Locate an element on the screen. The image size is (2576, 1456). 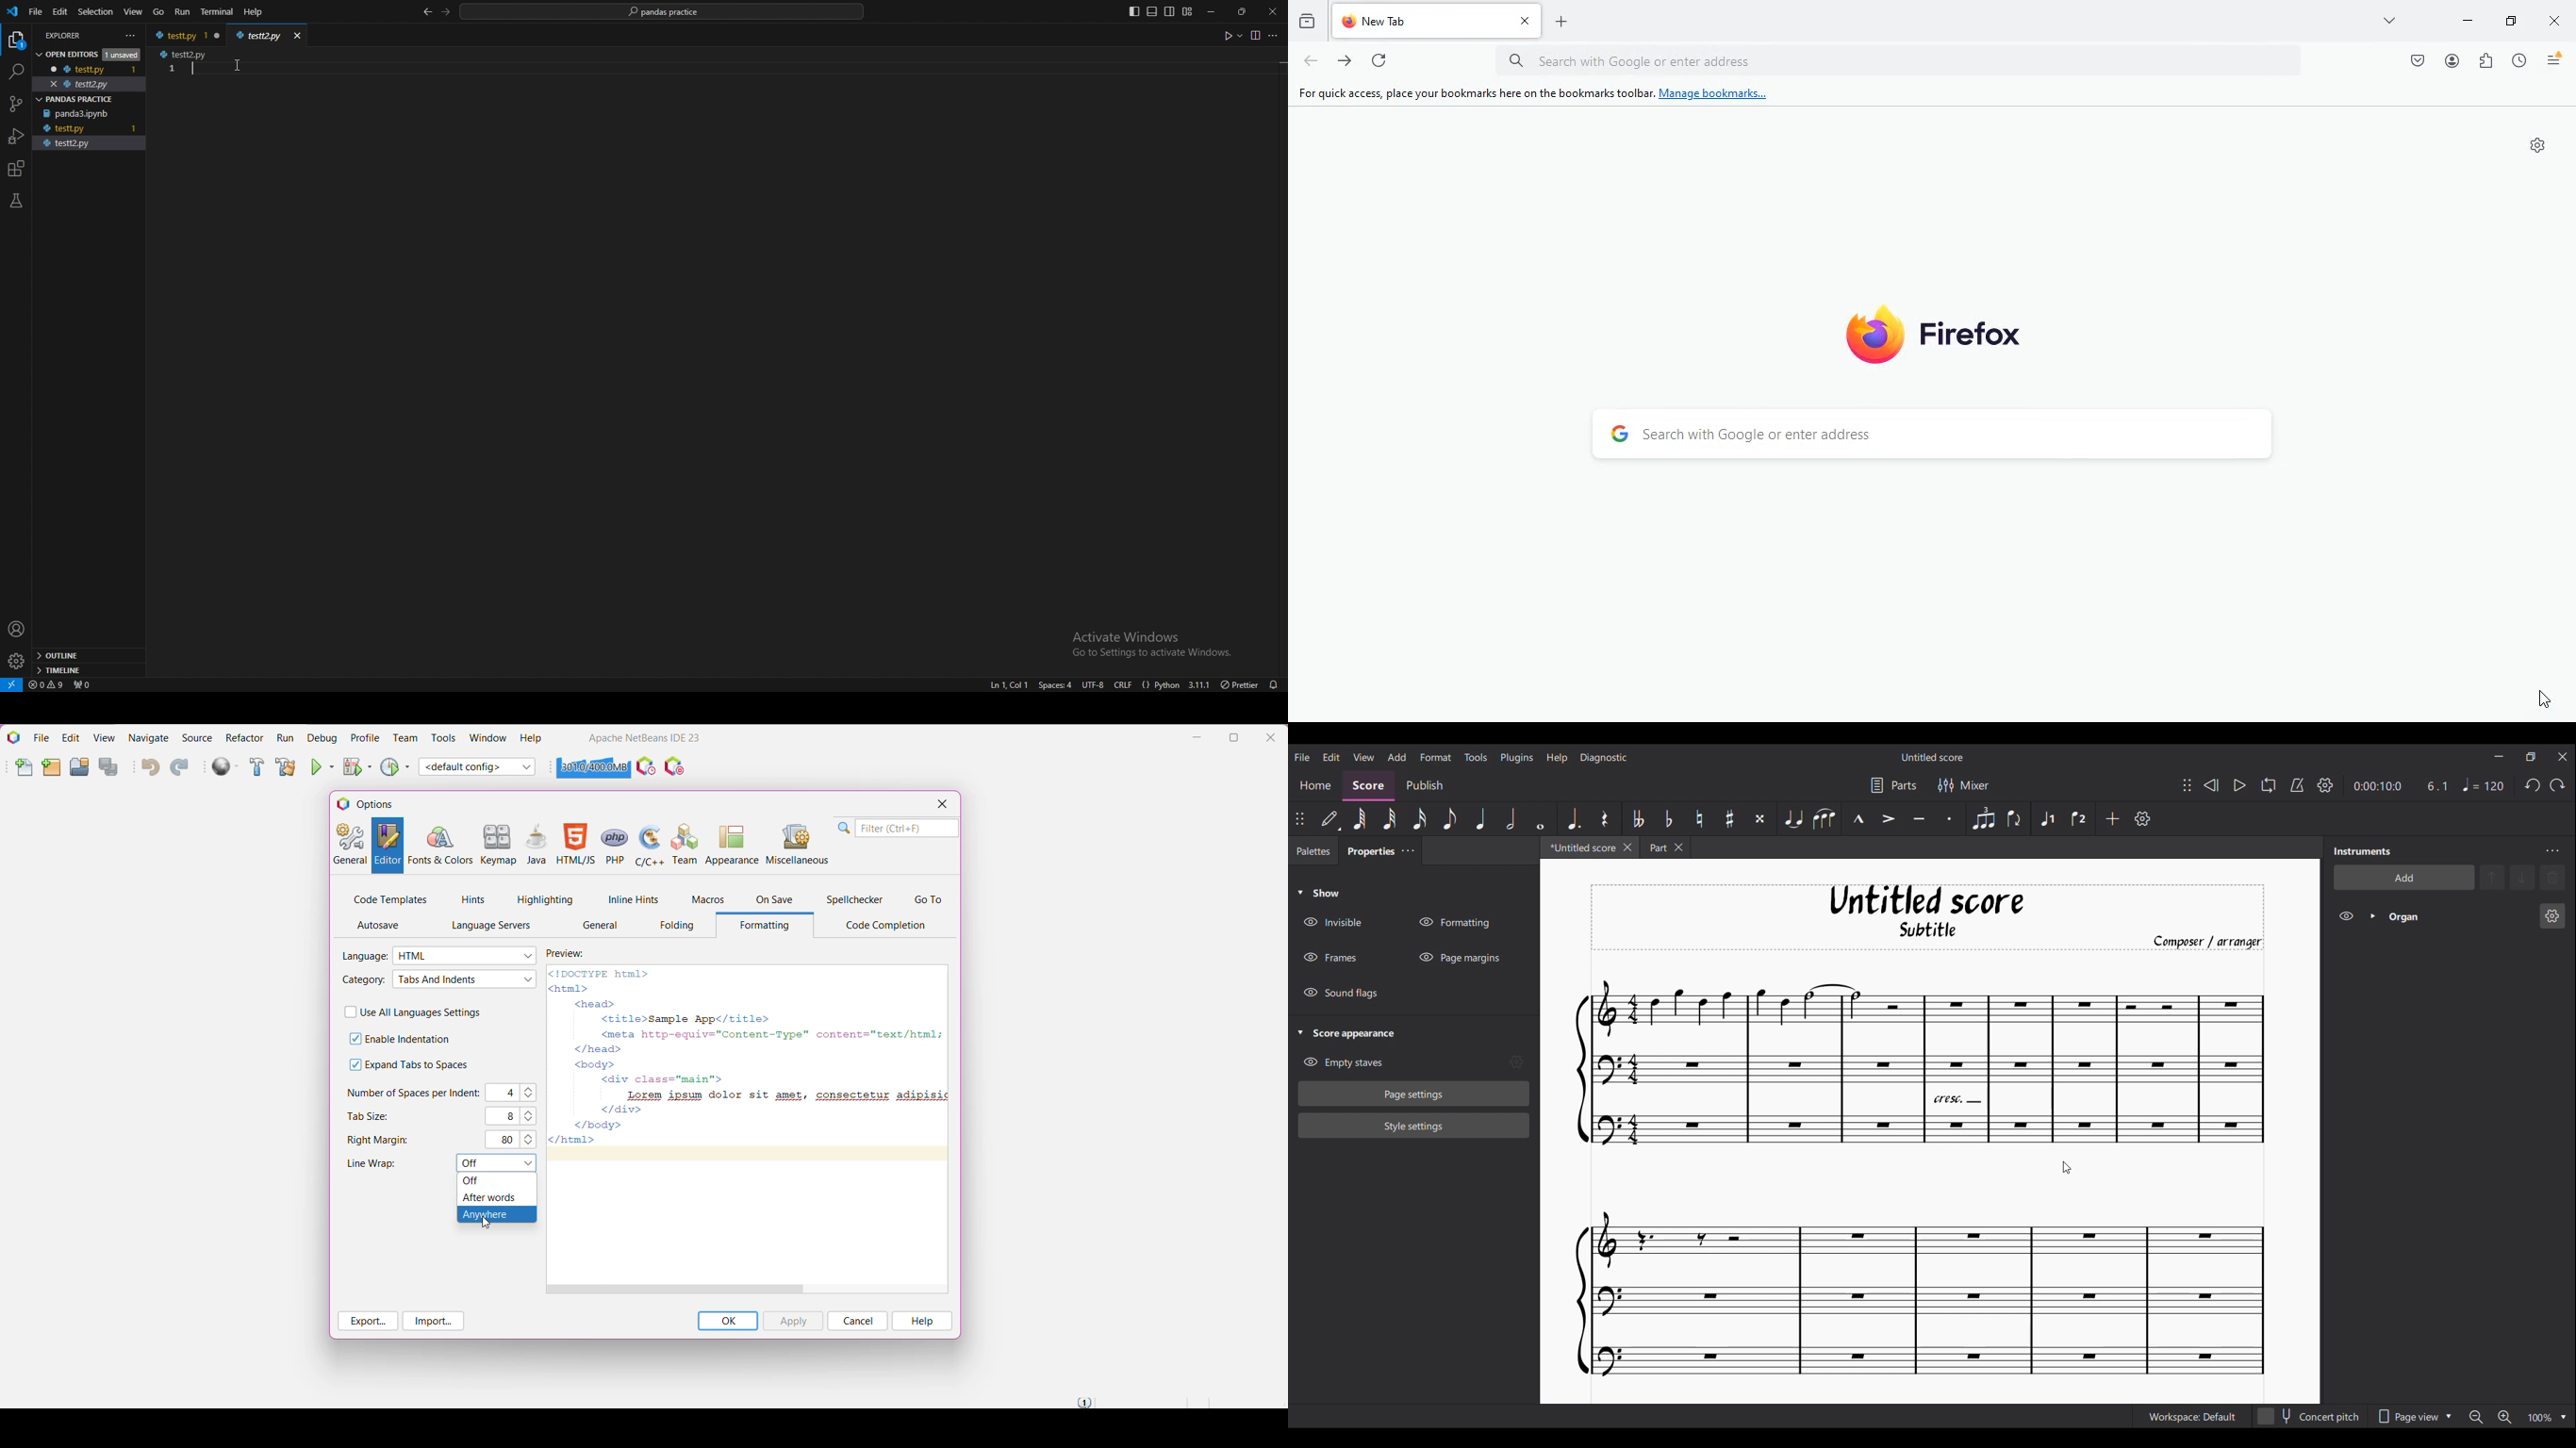
Help is located at coordinates (252, 12).